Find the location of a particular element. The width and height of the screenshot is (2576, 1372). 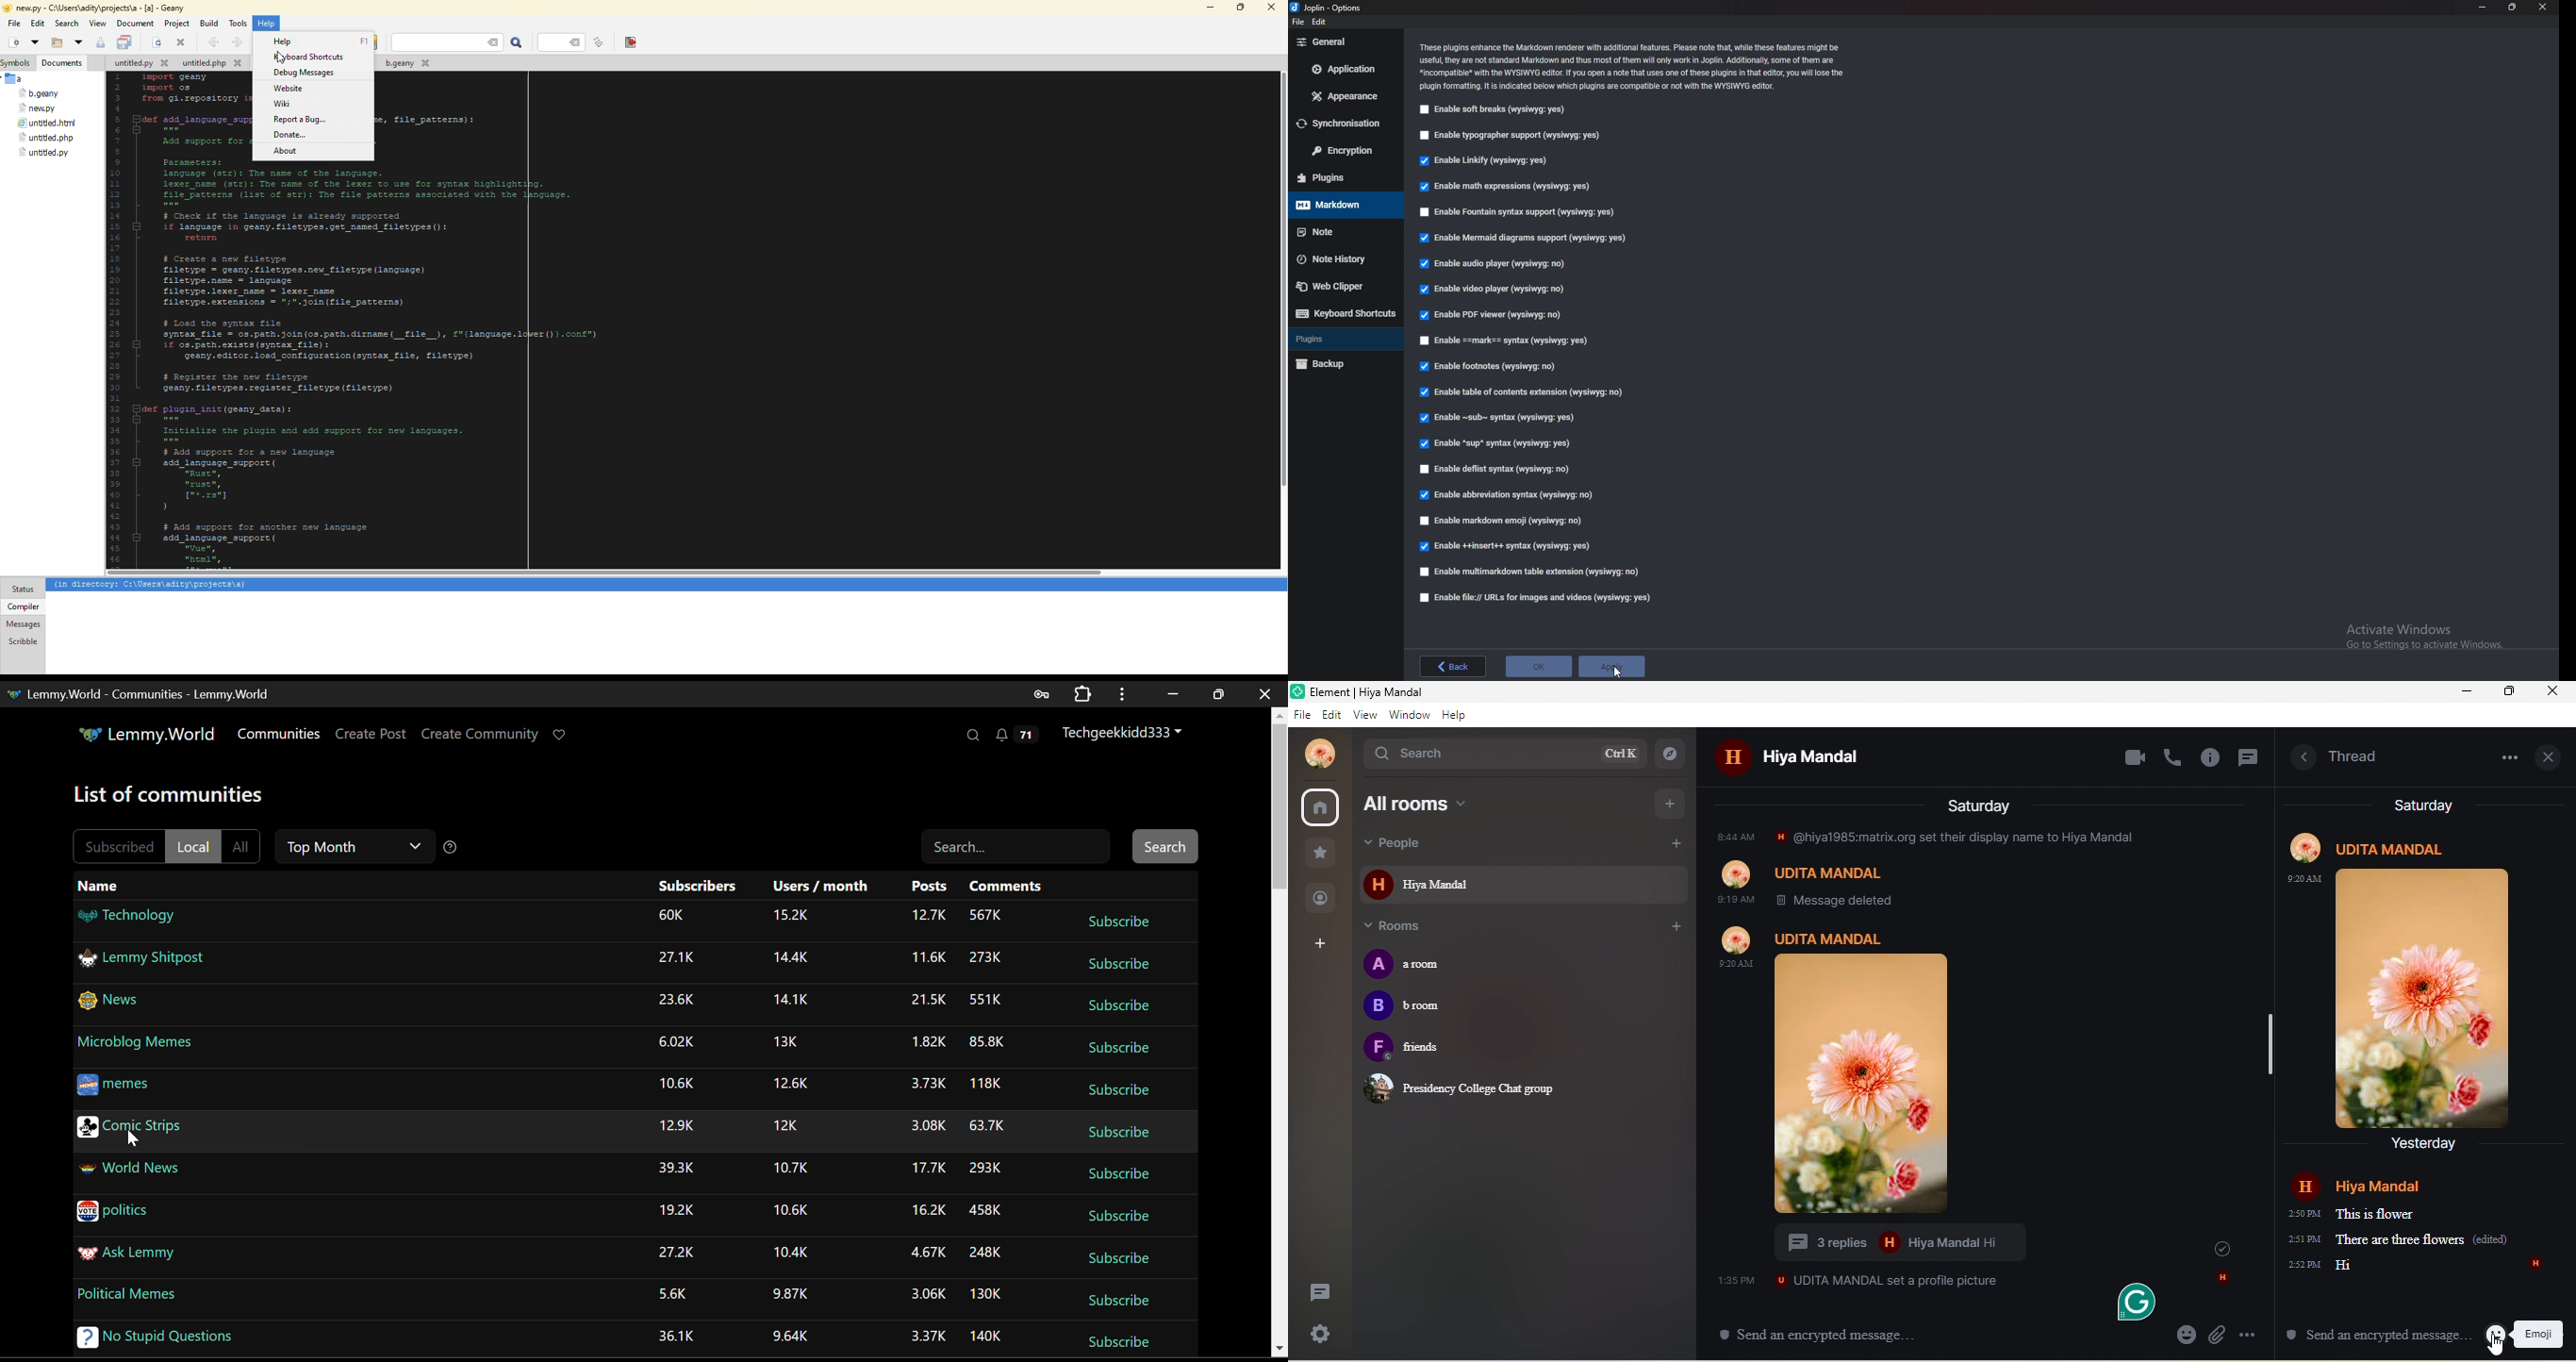

plugins is located at coordinates (1343, 340).